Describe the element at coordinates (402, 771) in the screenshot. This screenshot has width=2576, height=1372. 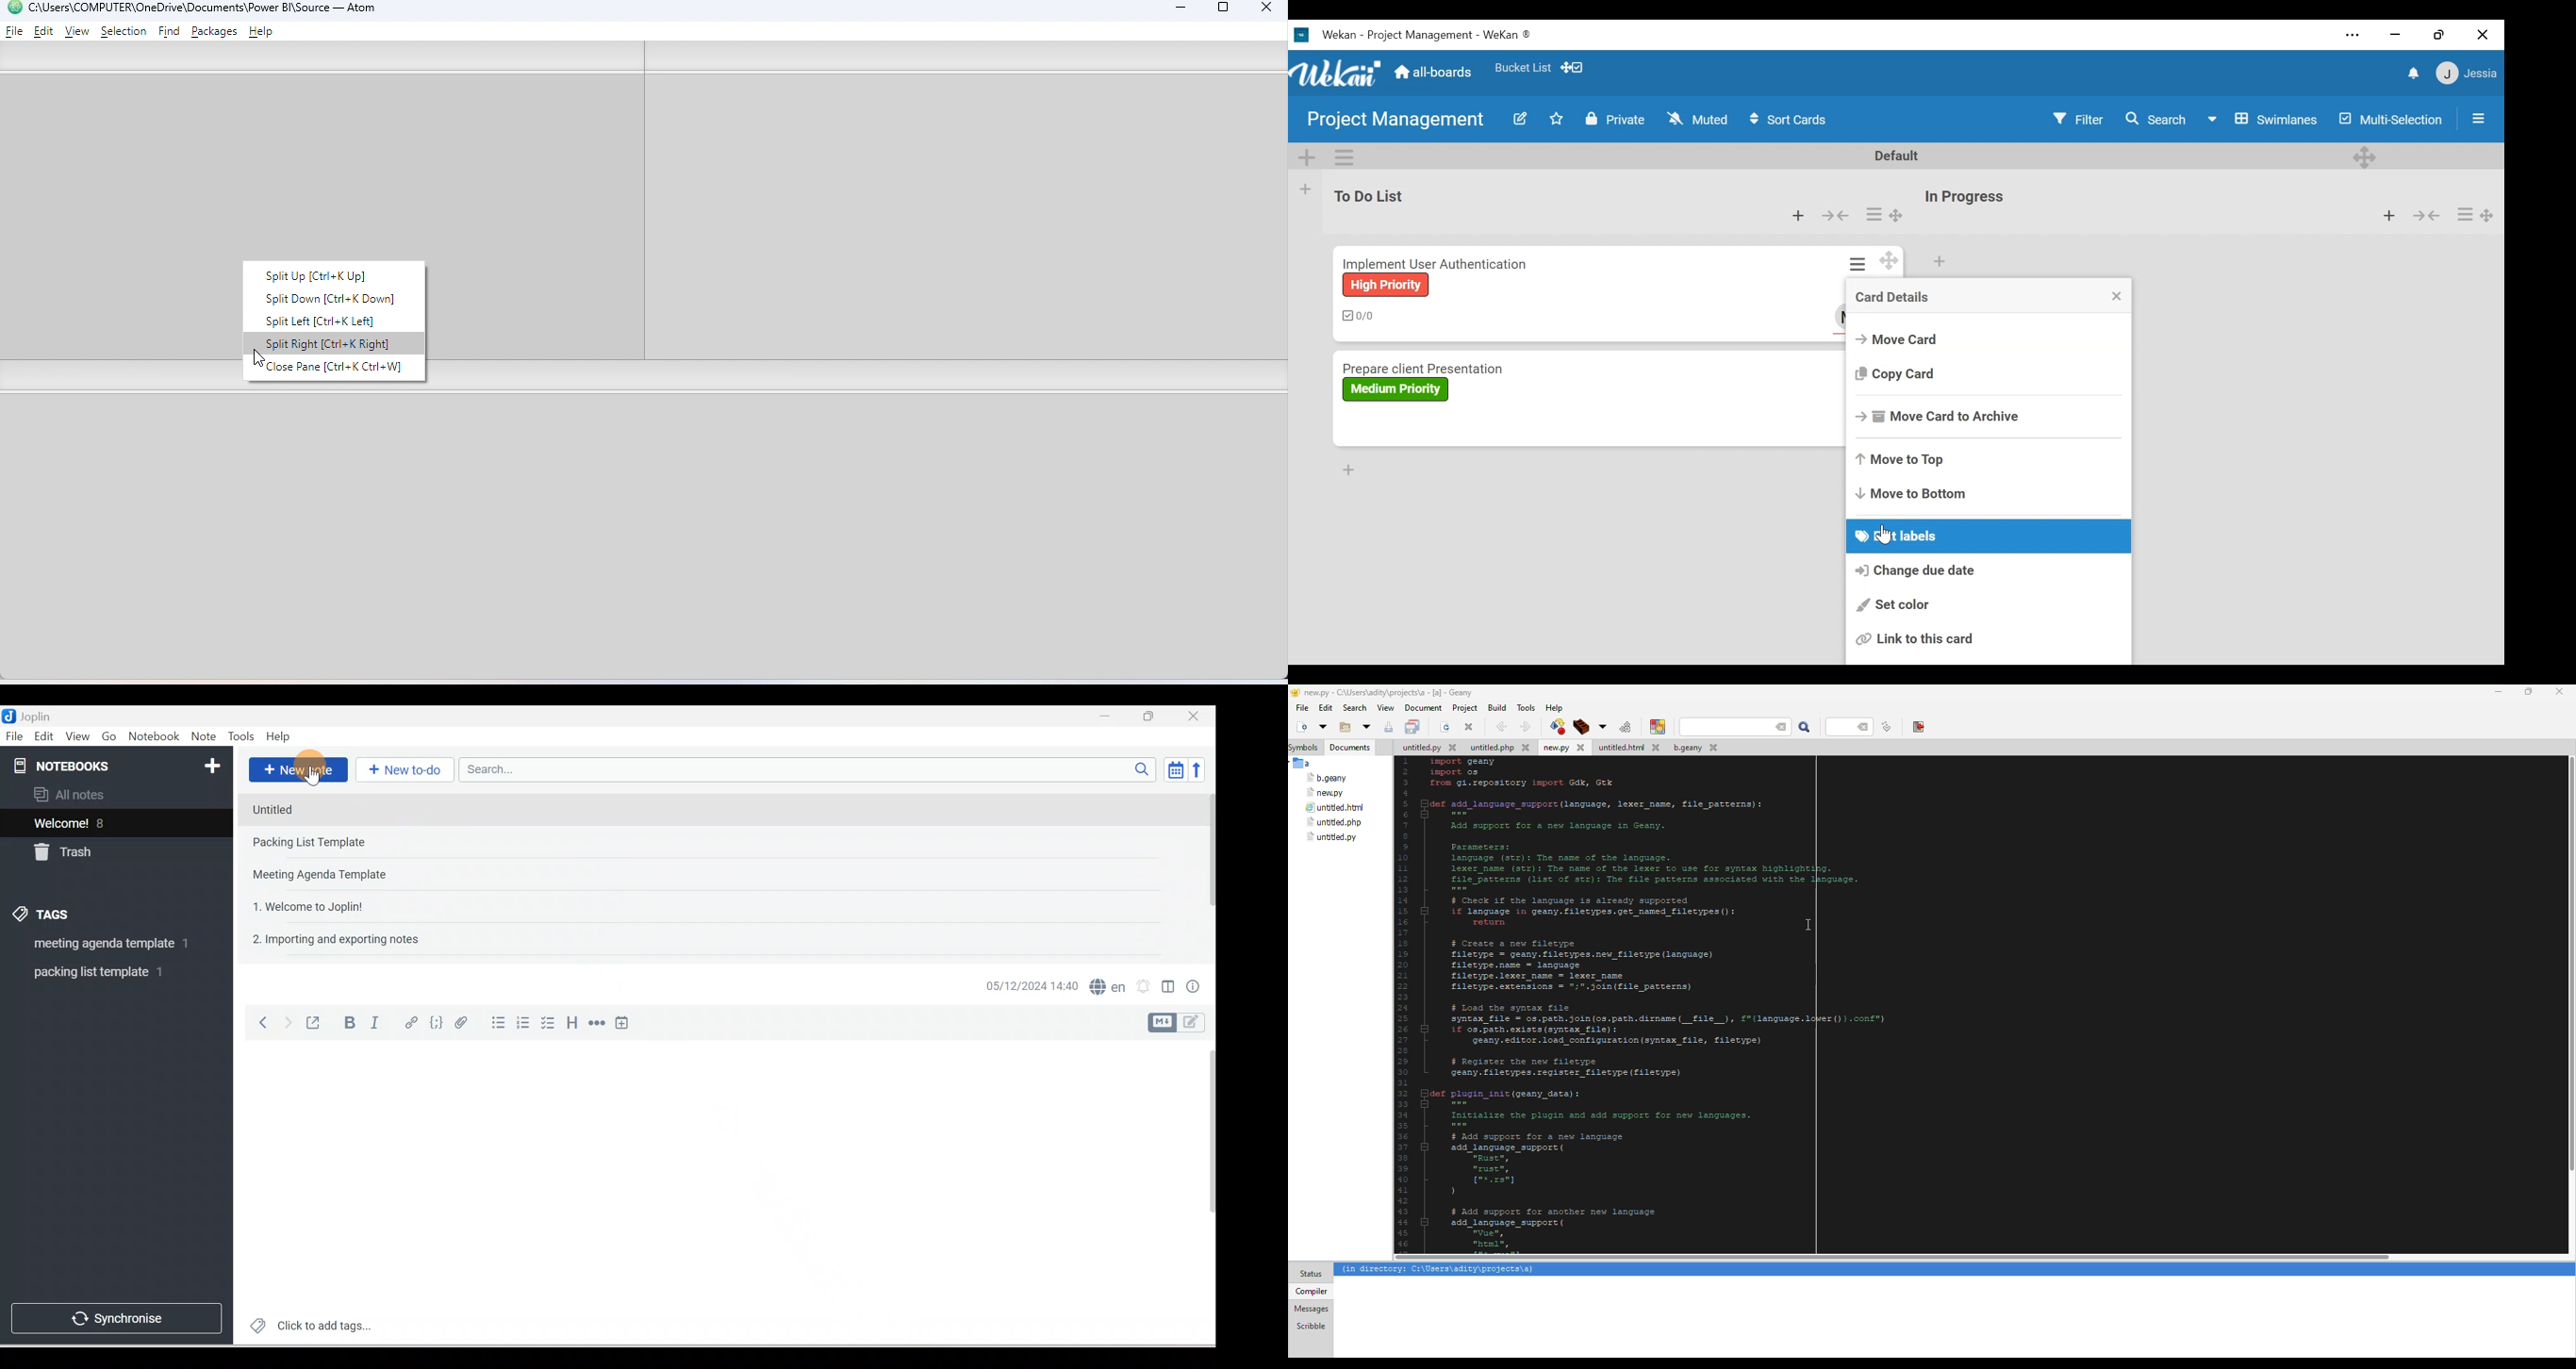
I see `New to-do` at that location.